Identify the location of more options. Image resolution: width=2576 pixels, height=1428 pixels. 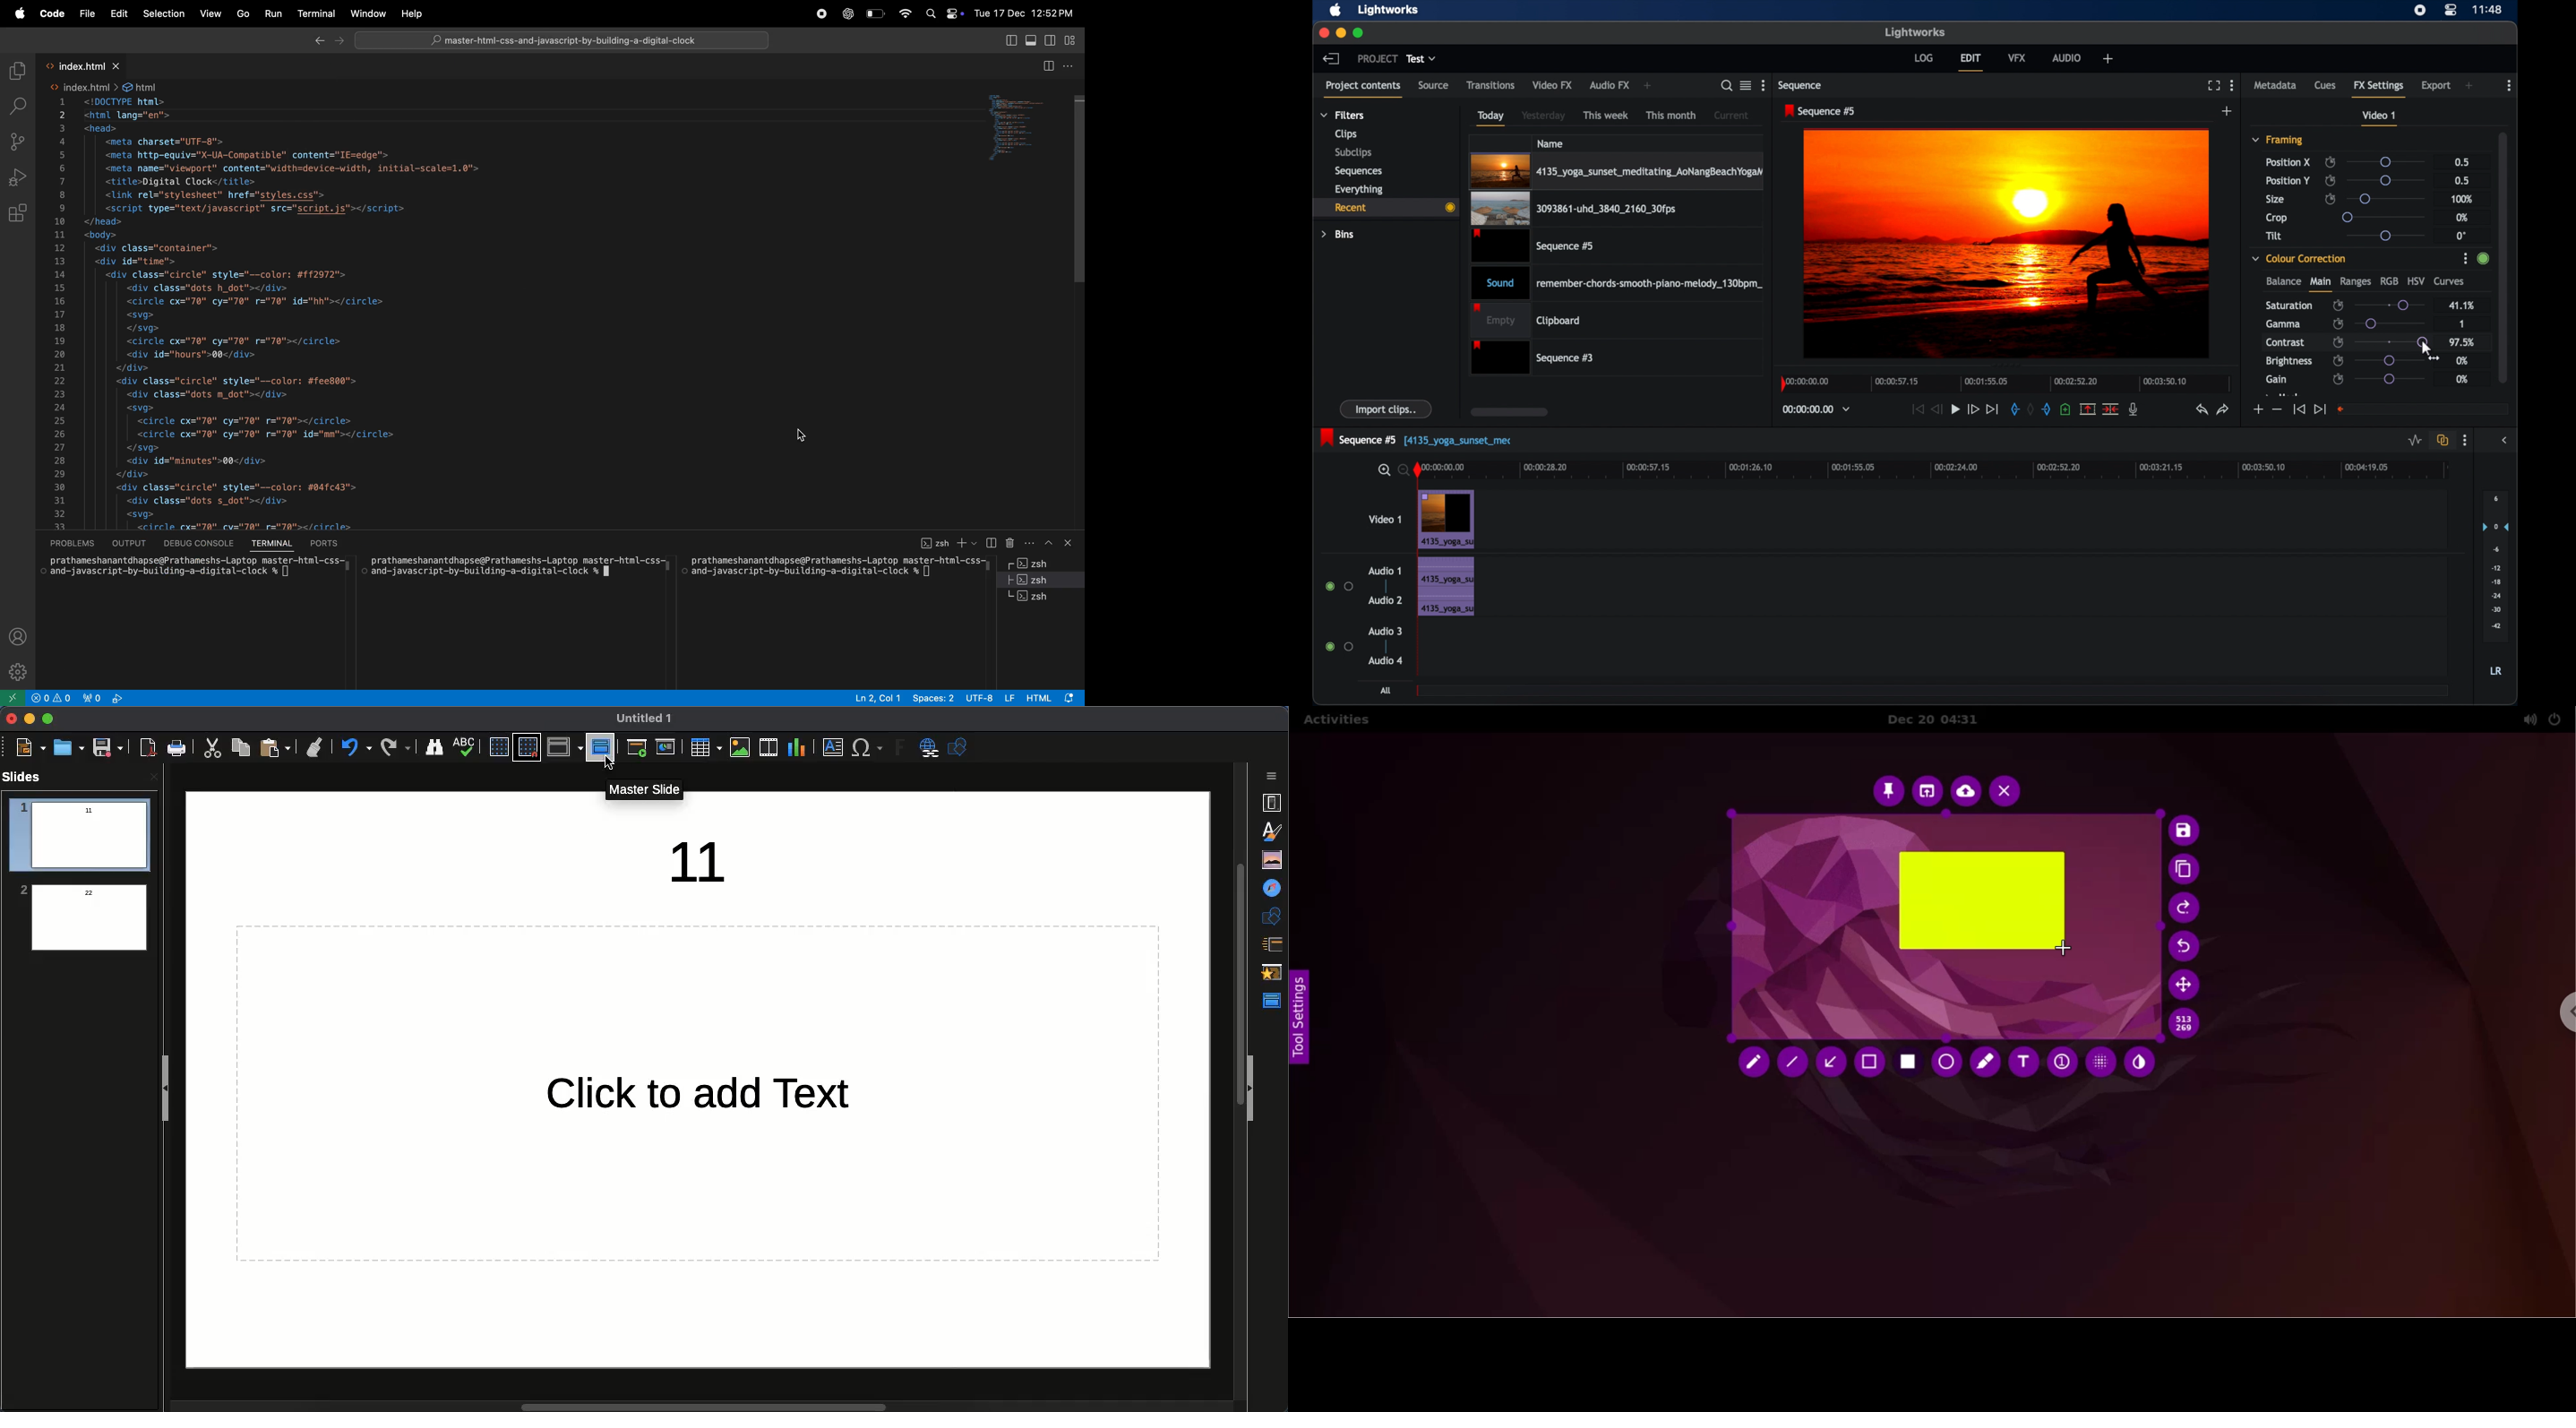
(2466, 441).